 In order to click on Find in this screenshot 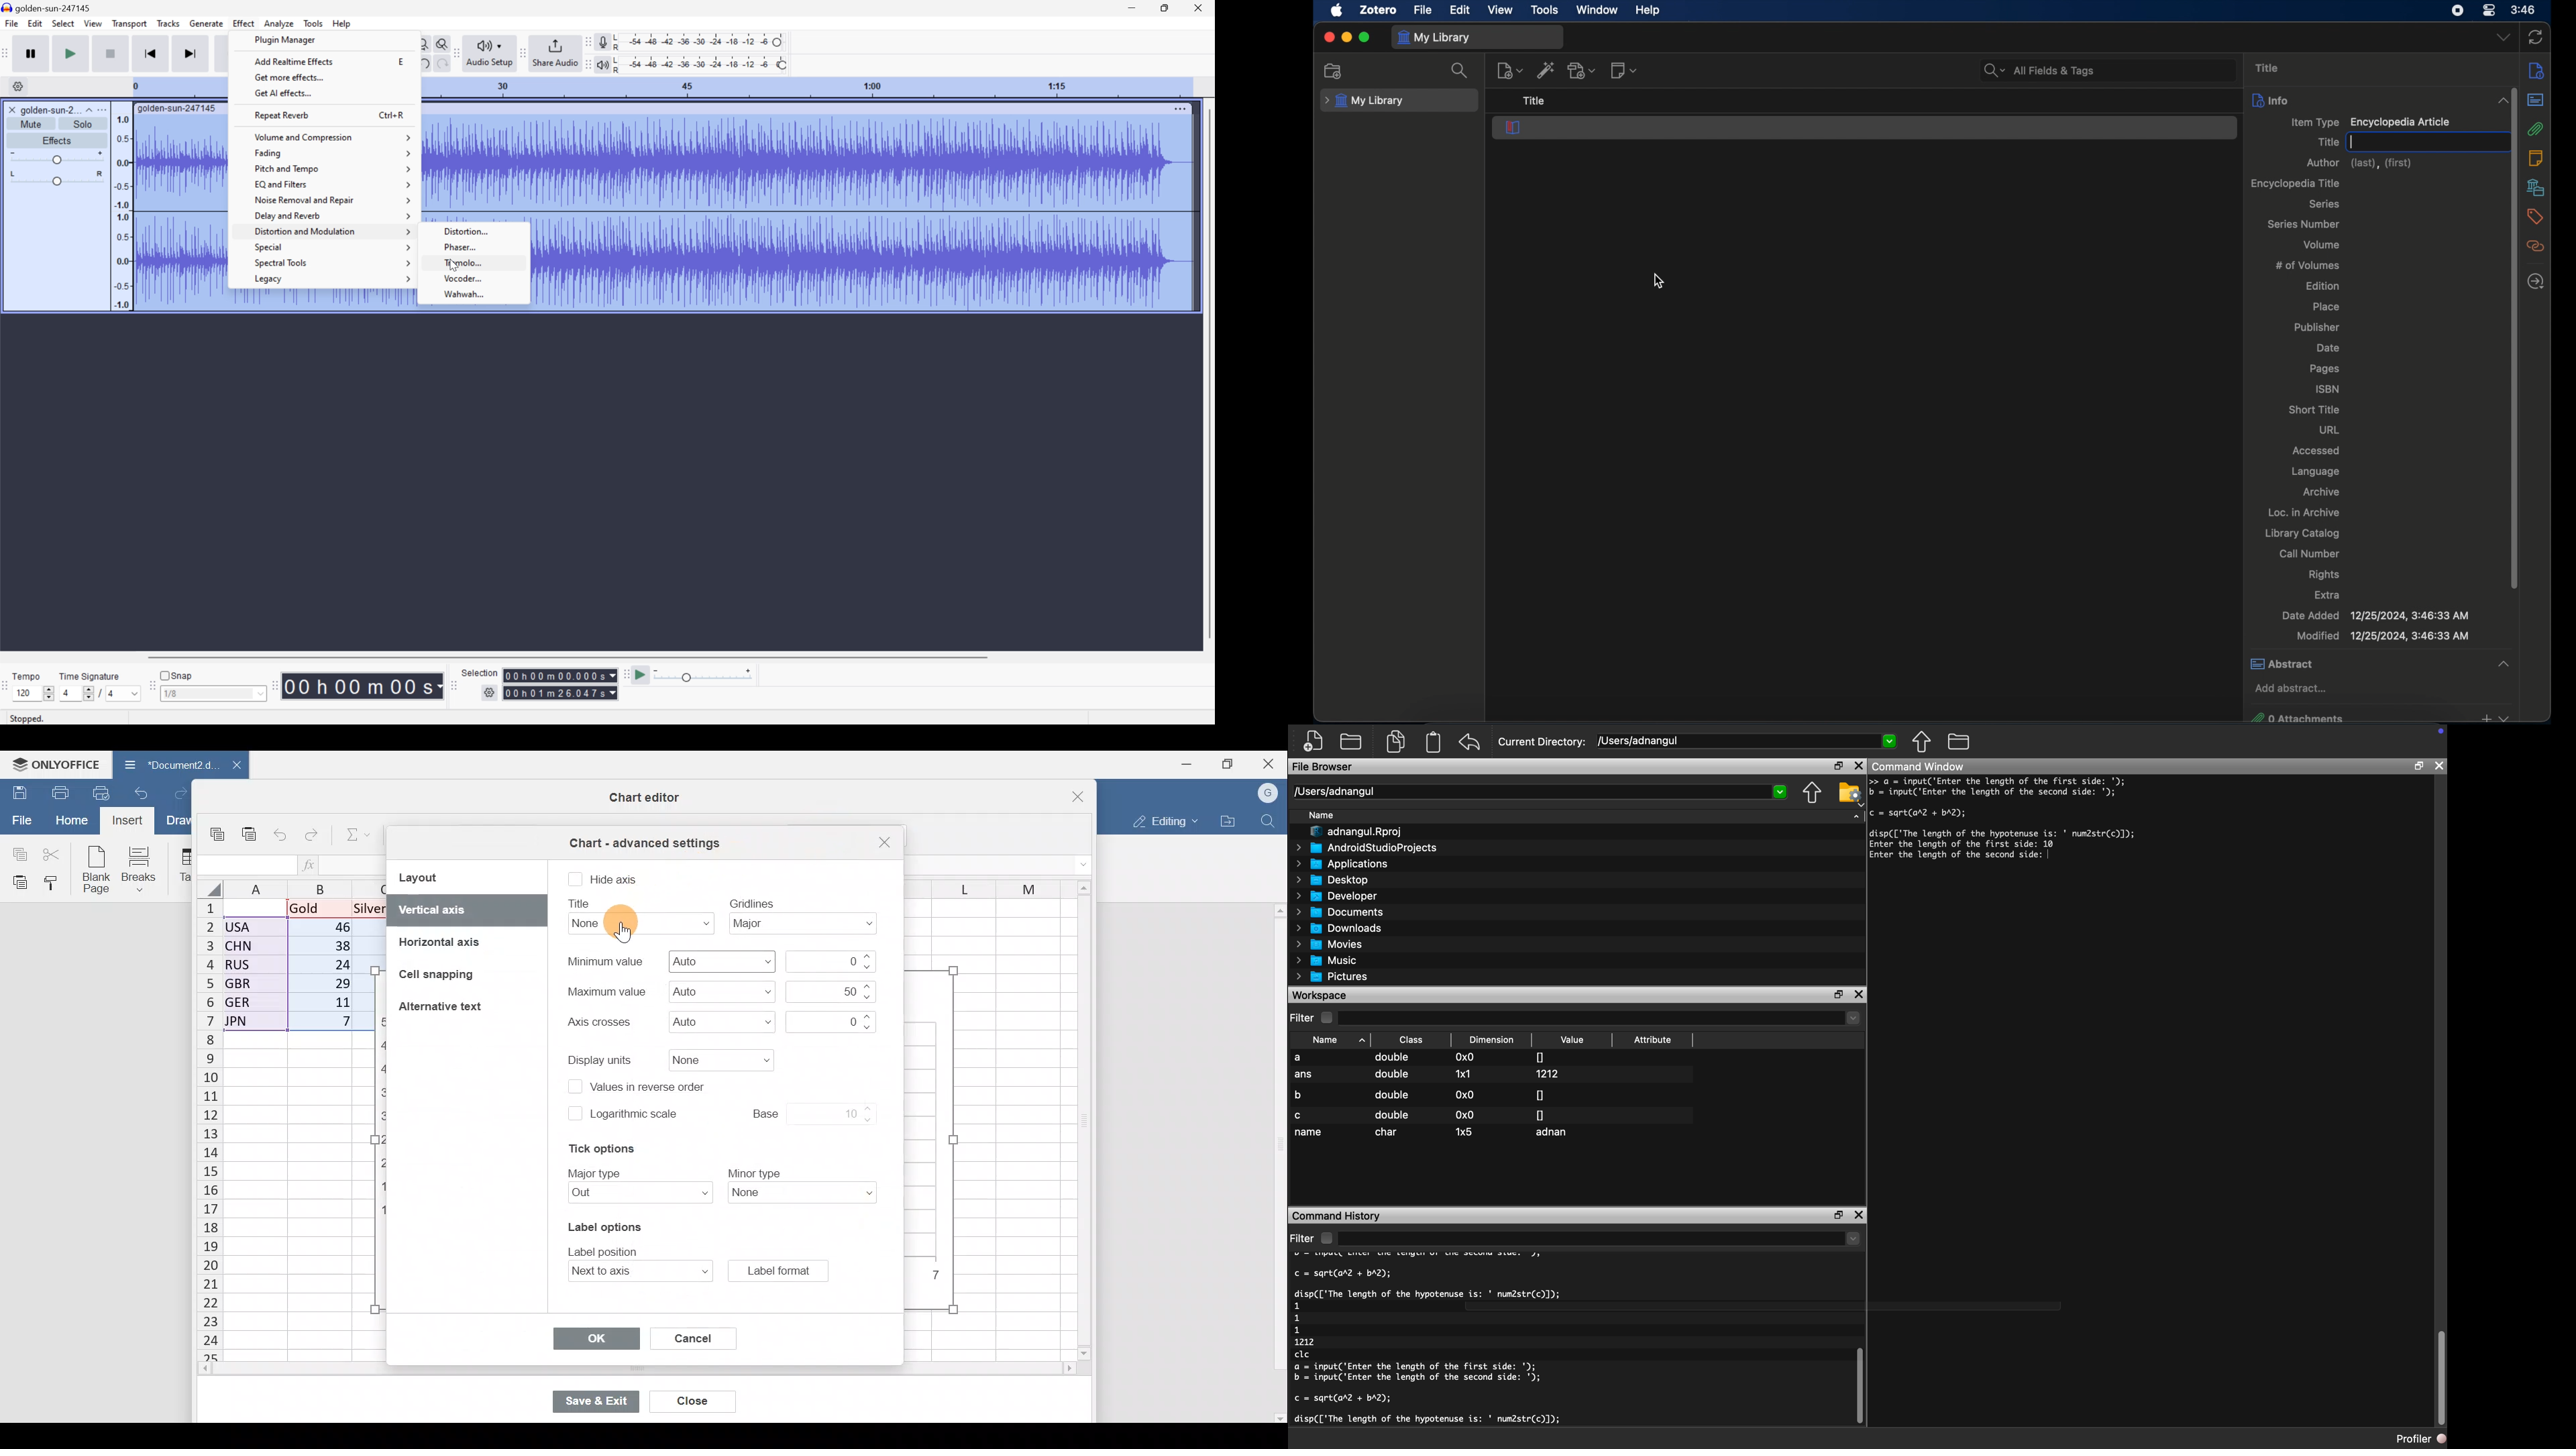, I will do `click(1269, 821)`.